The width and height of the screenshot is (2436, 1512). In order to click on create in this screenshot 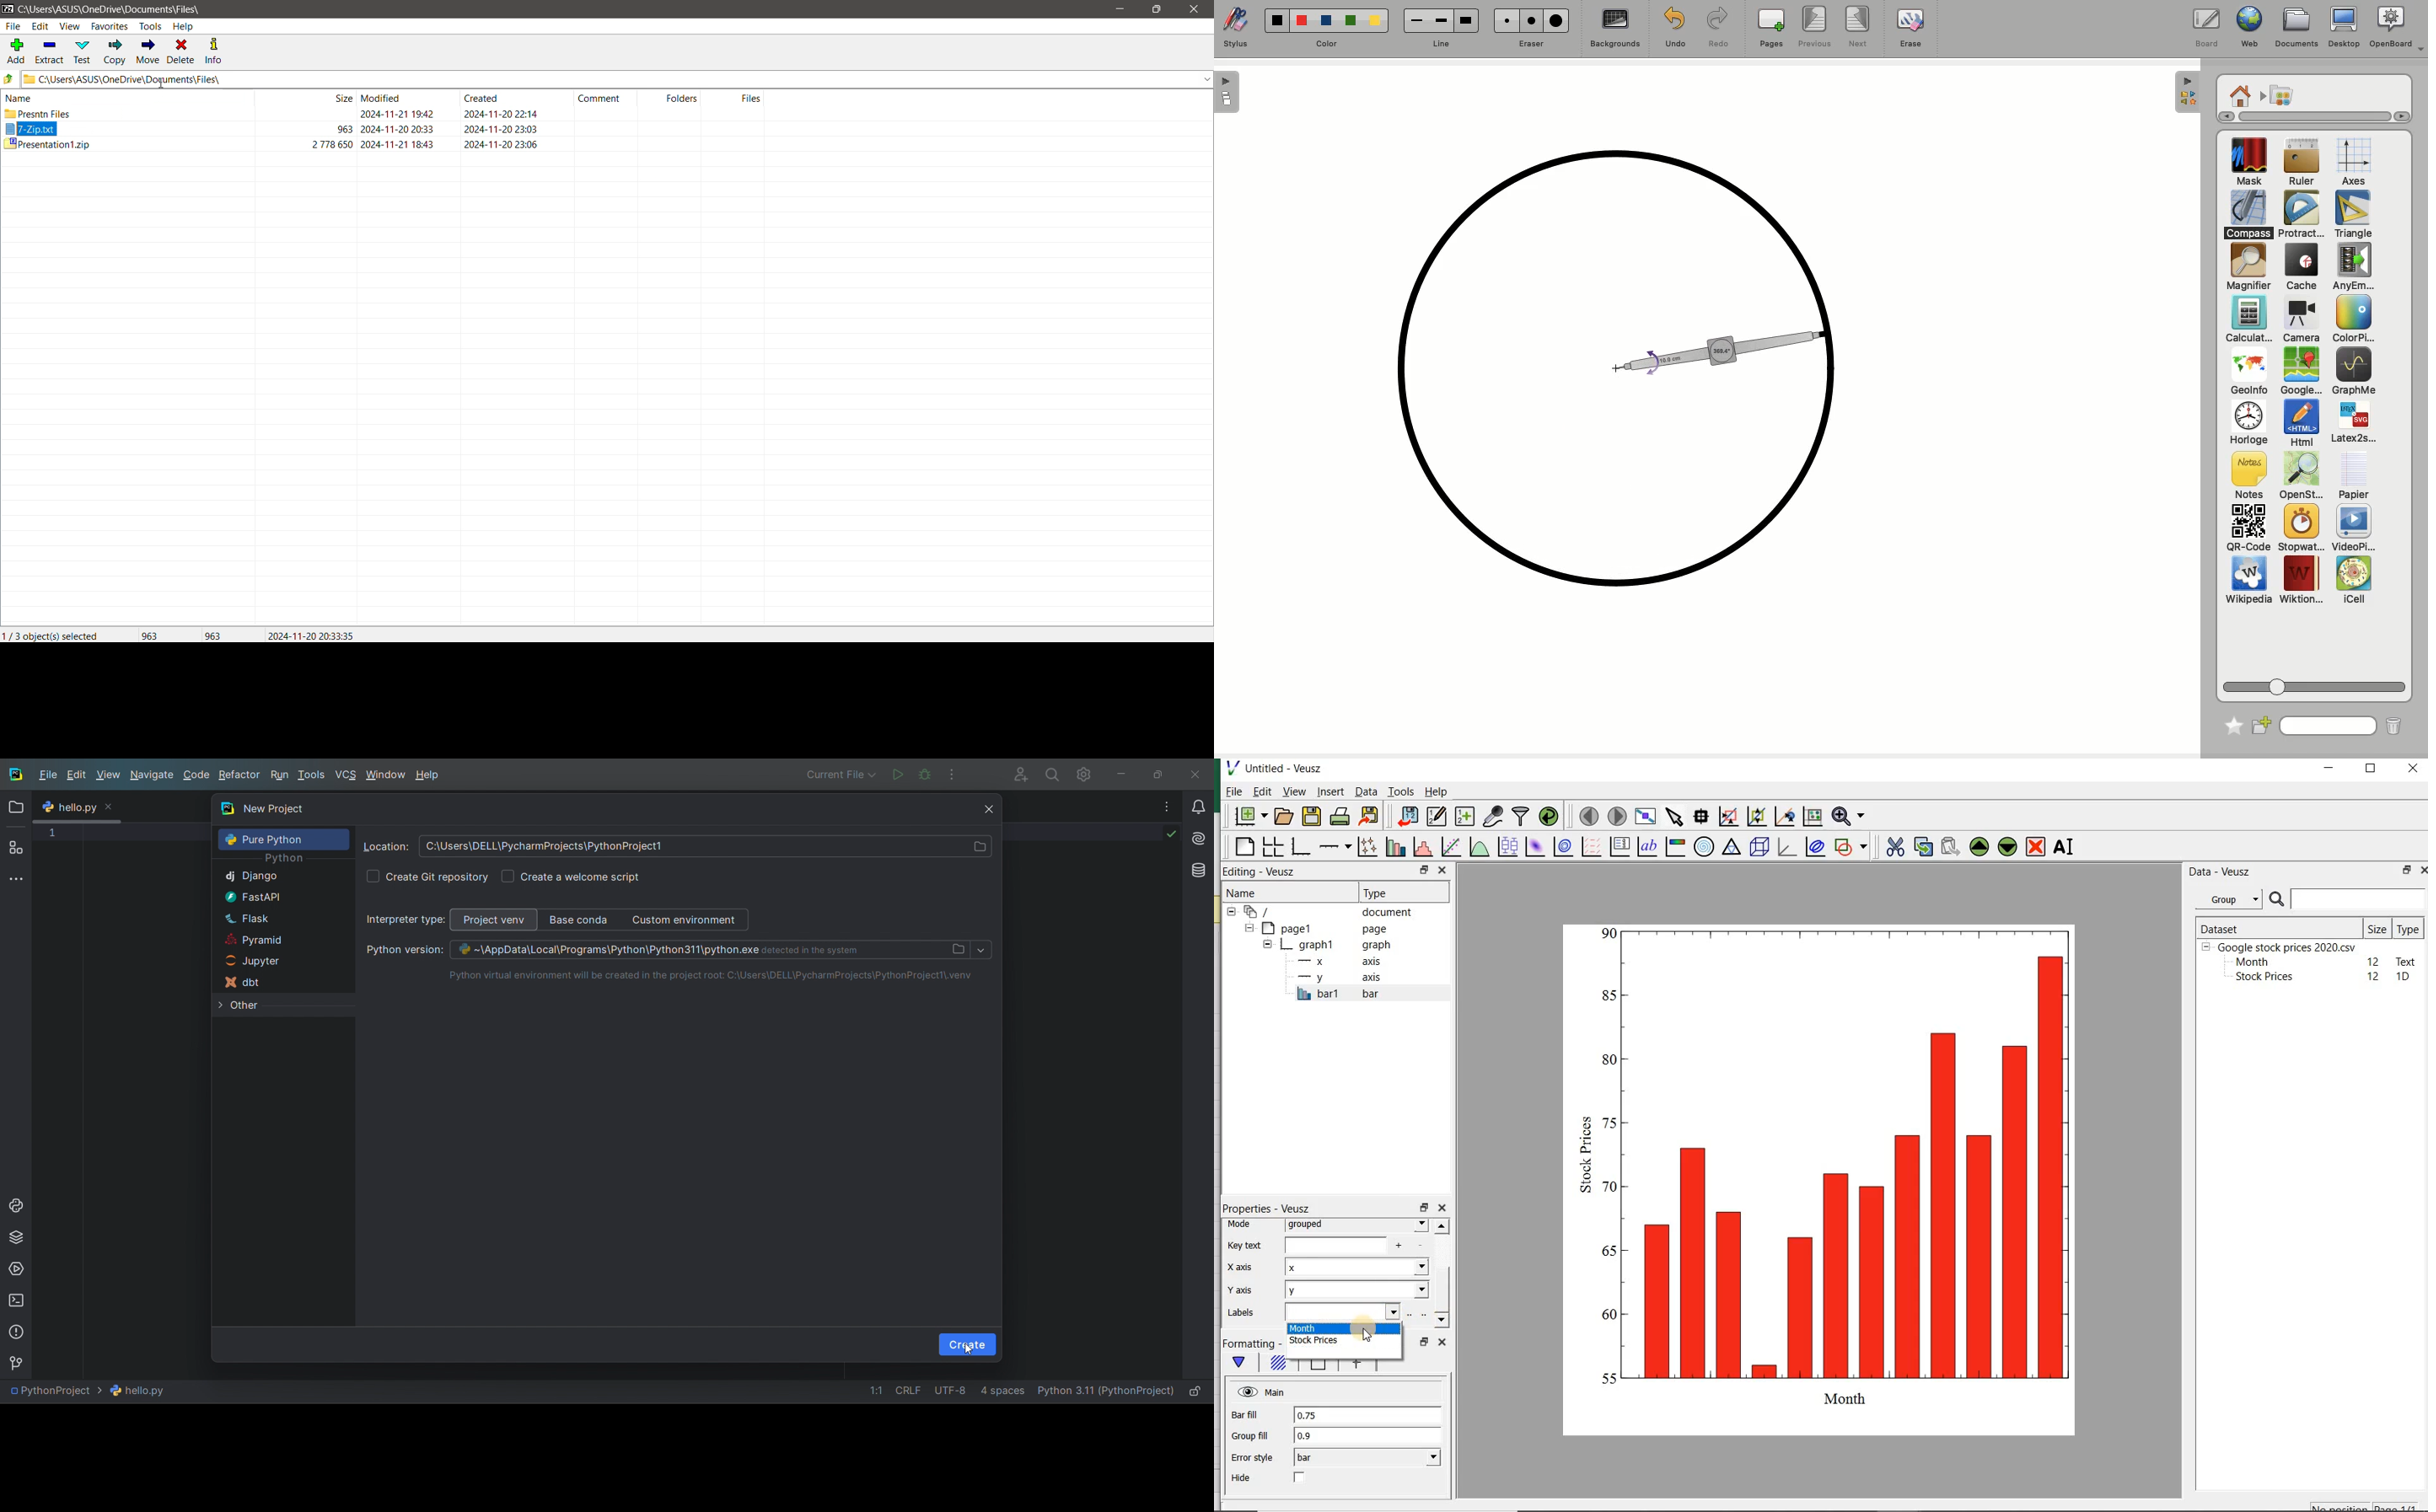, I will do `click(967, 1346)`.